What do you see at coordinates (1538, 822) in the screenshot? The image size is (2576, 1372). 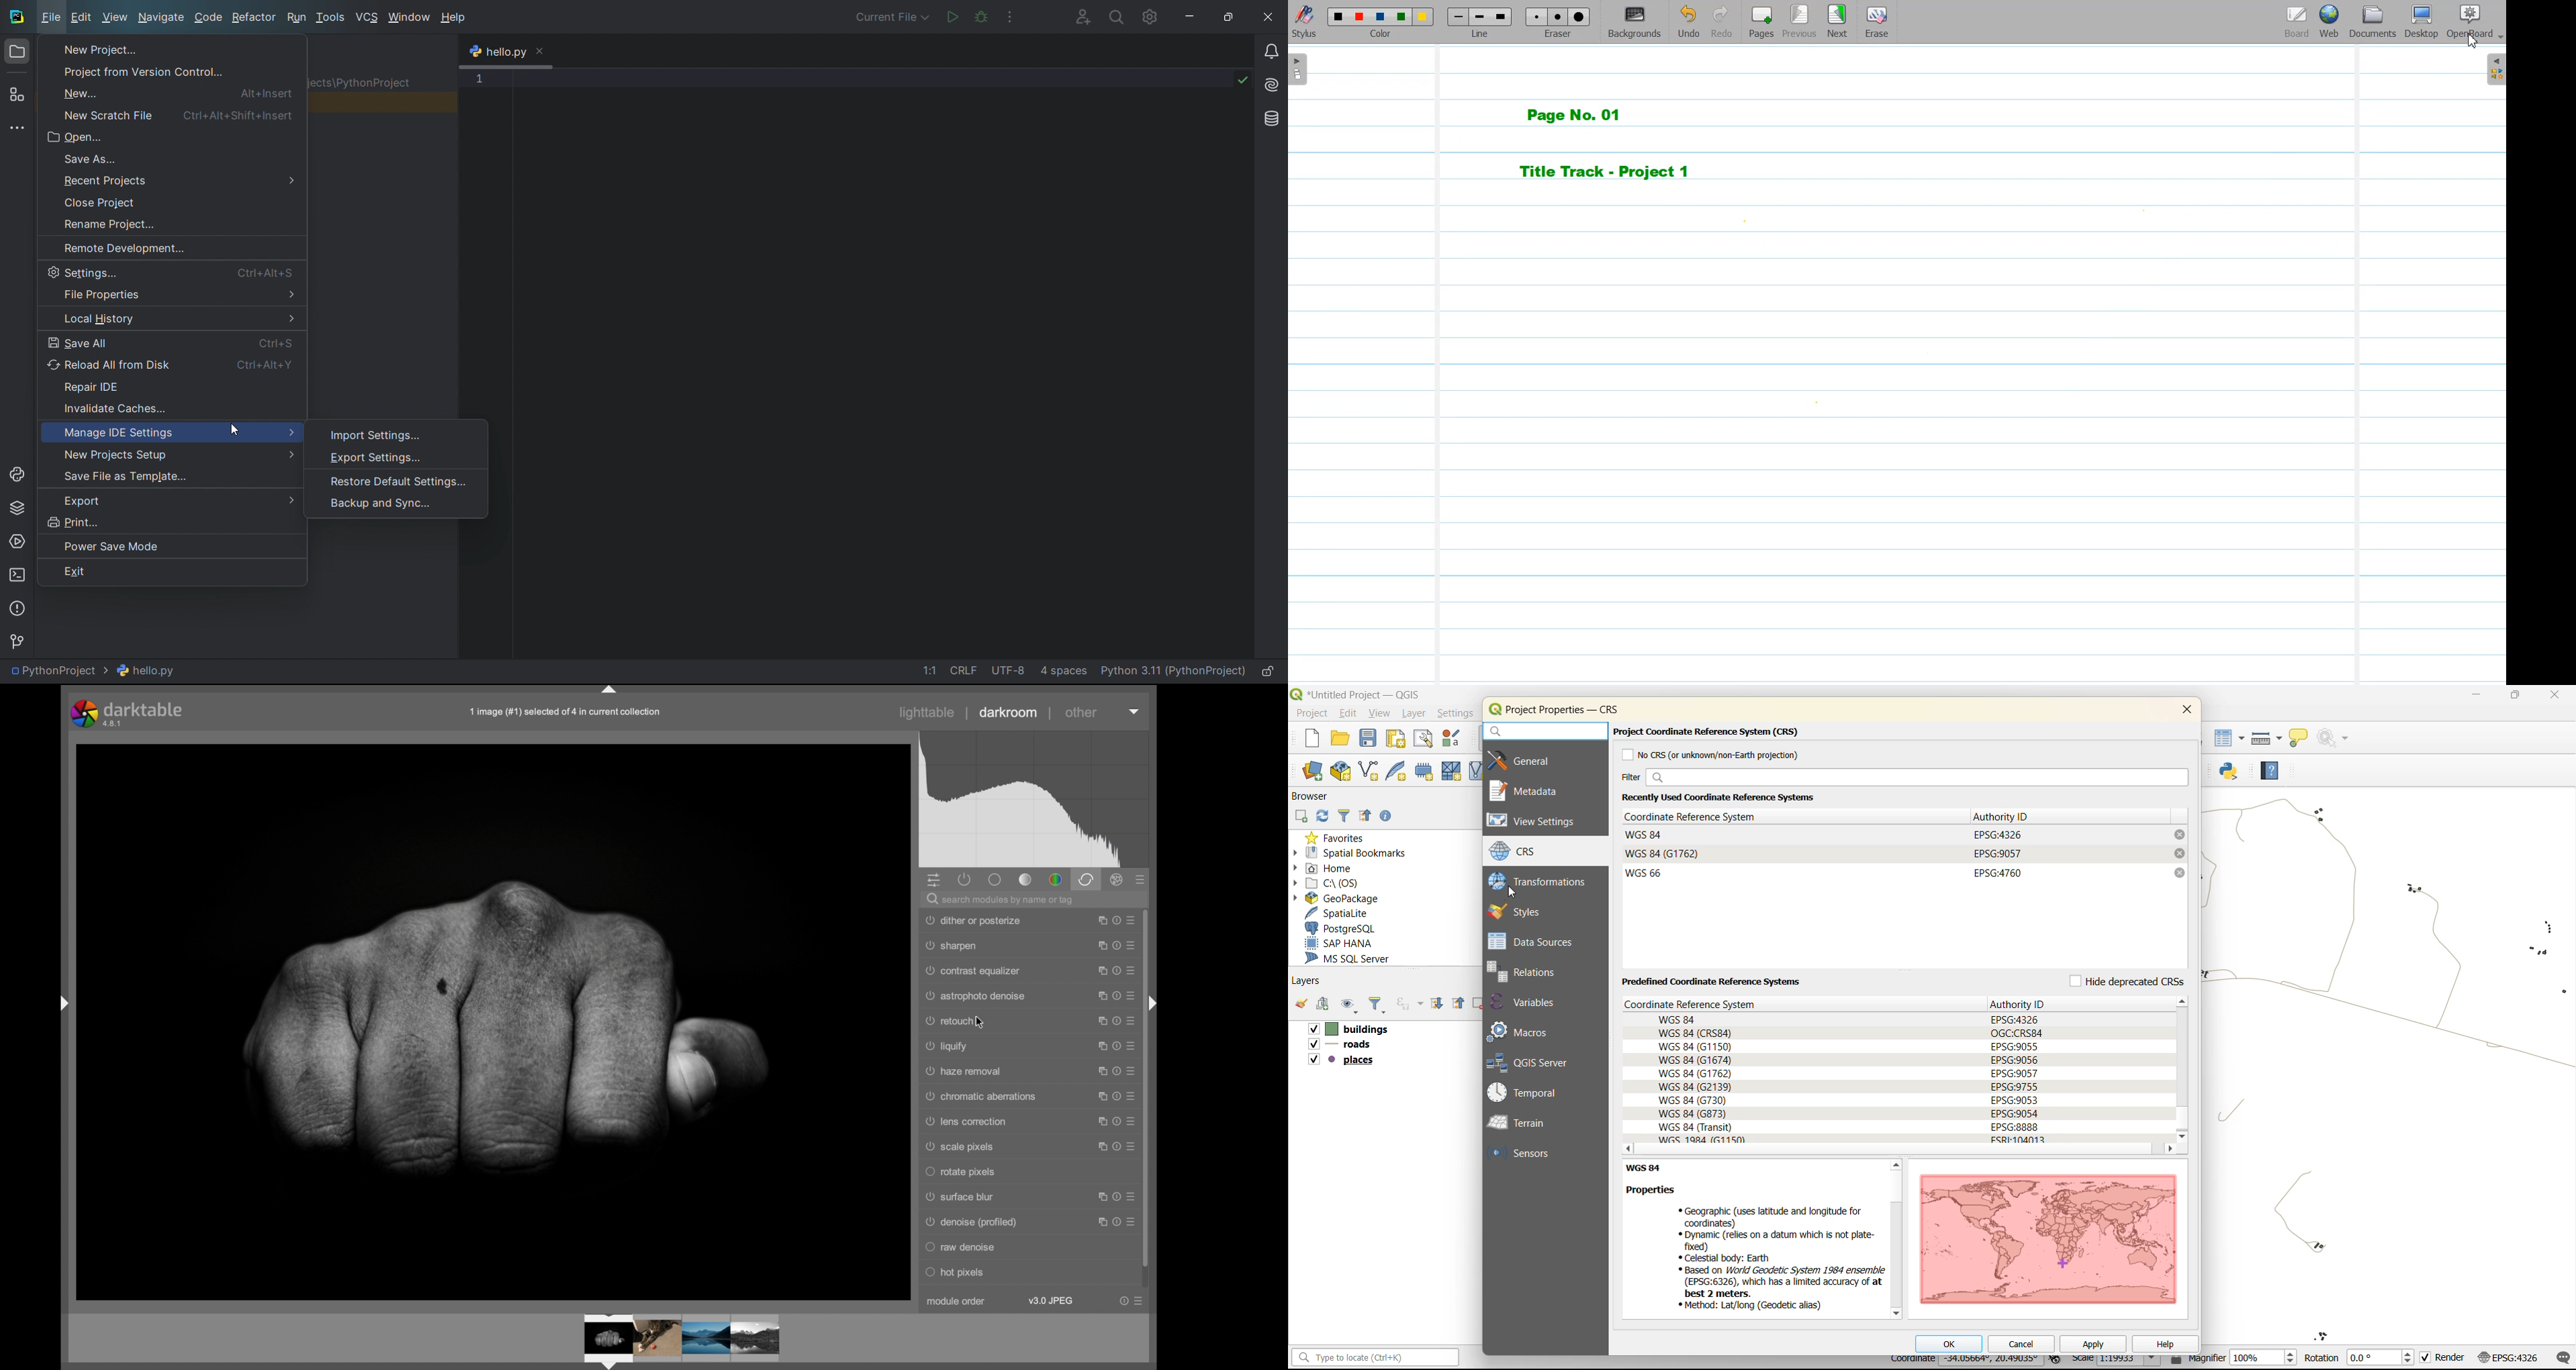 I see `view settings` at bounding box center [1538, 822].